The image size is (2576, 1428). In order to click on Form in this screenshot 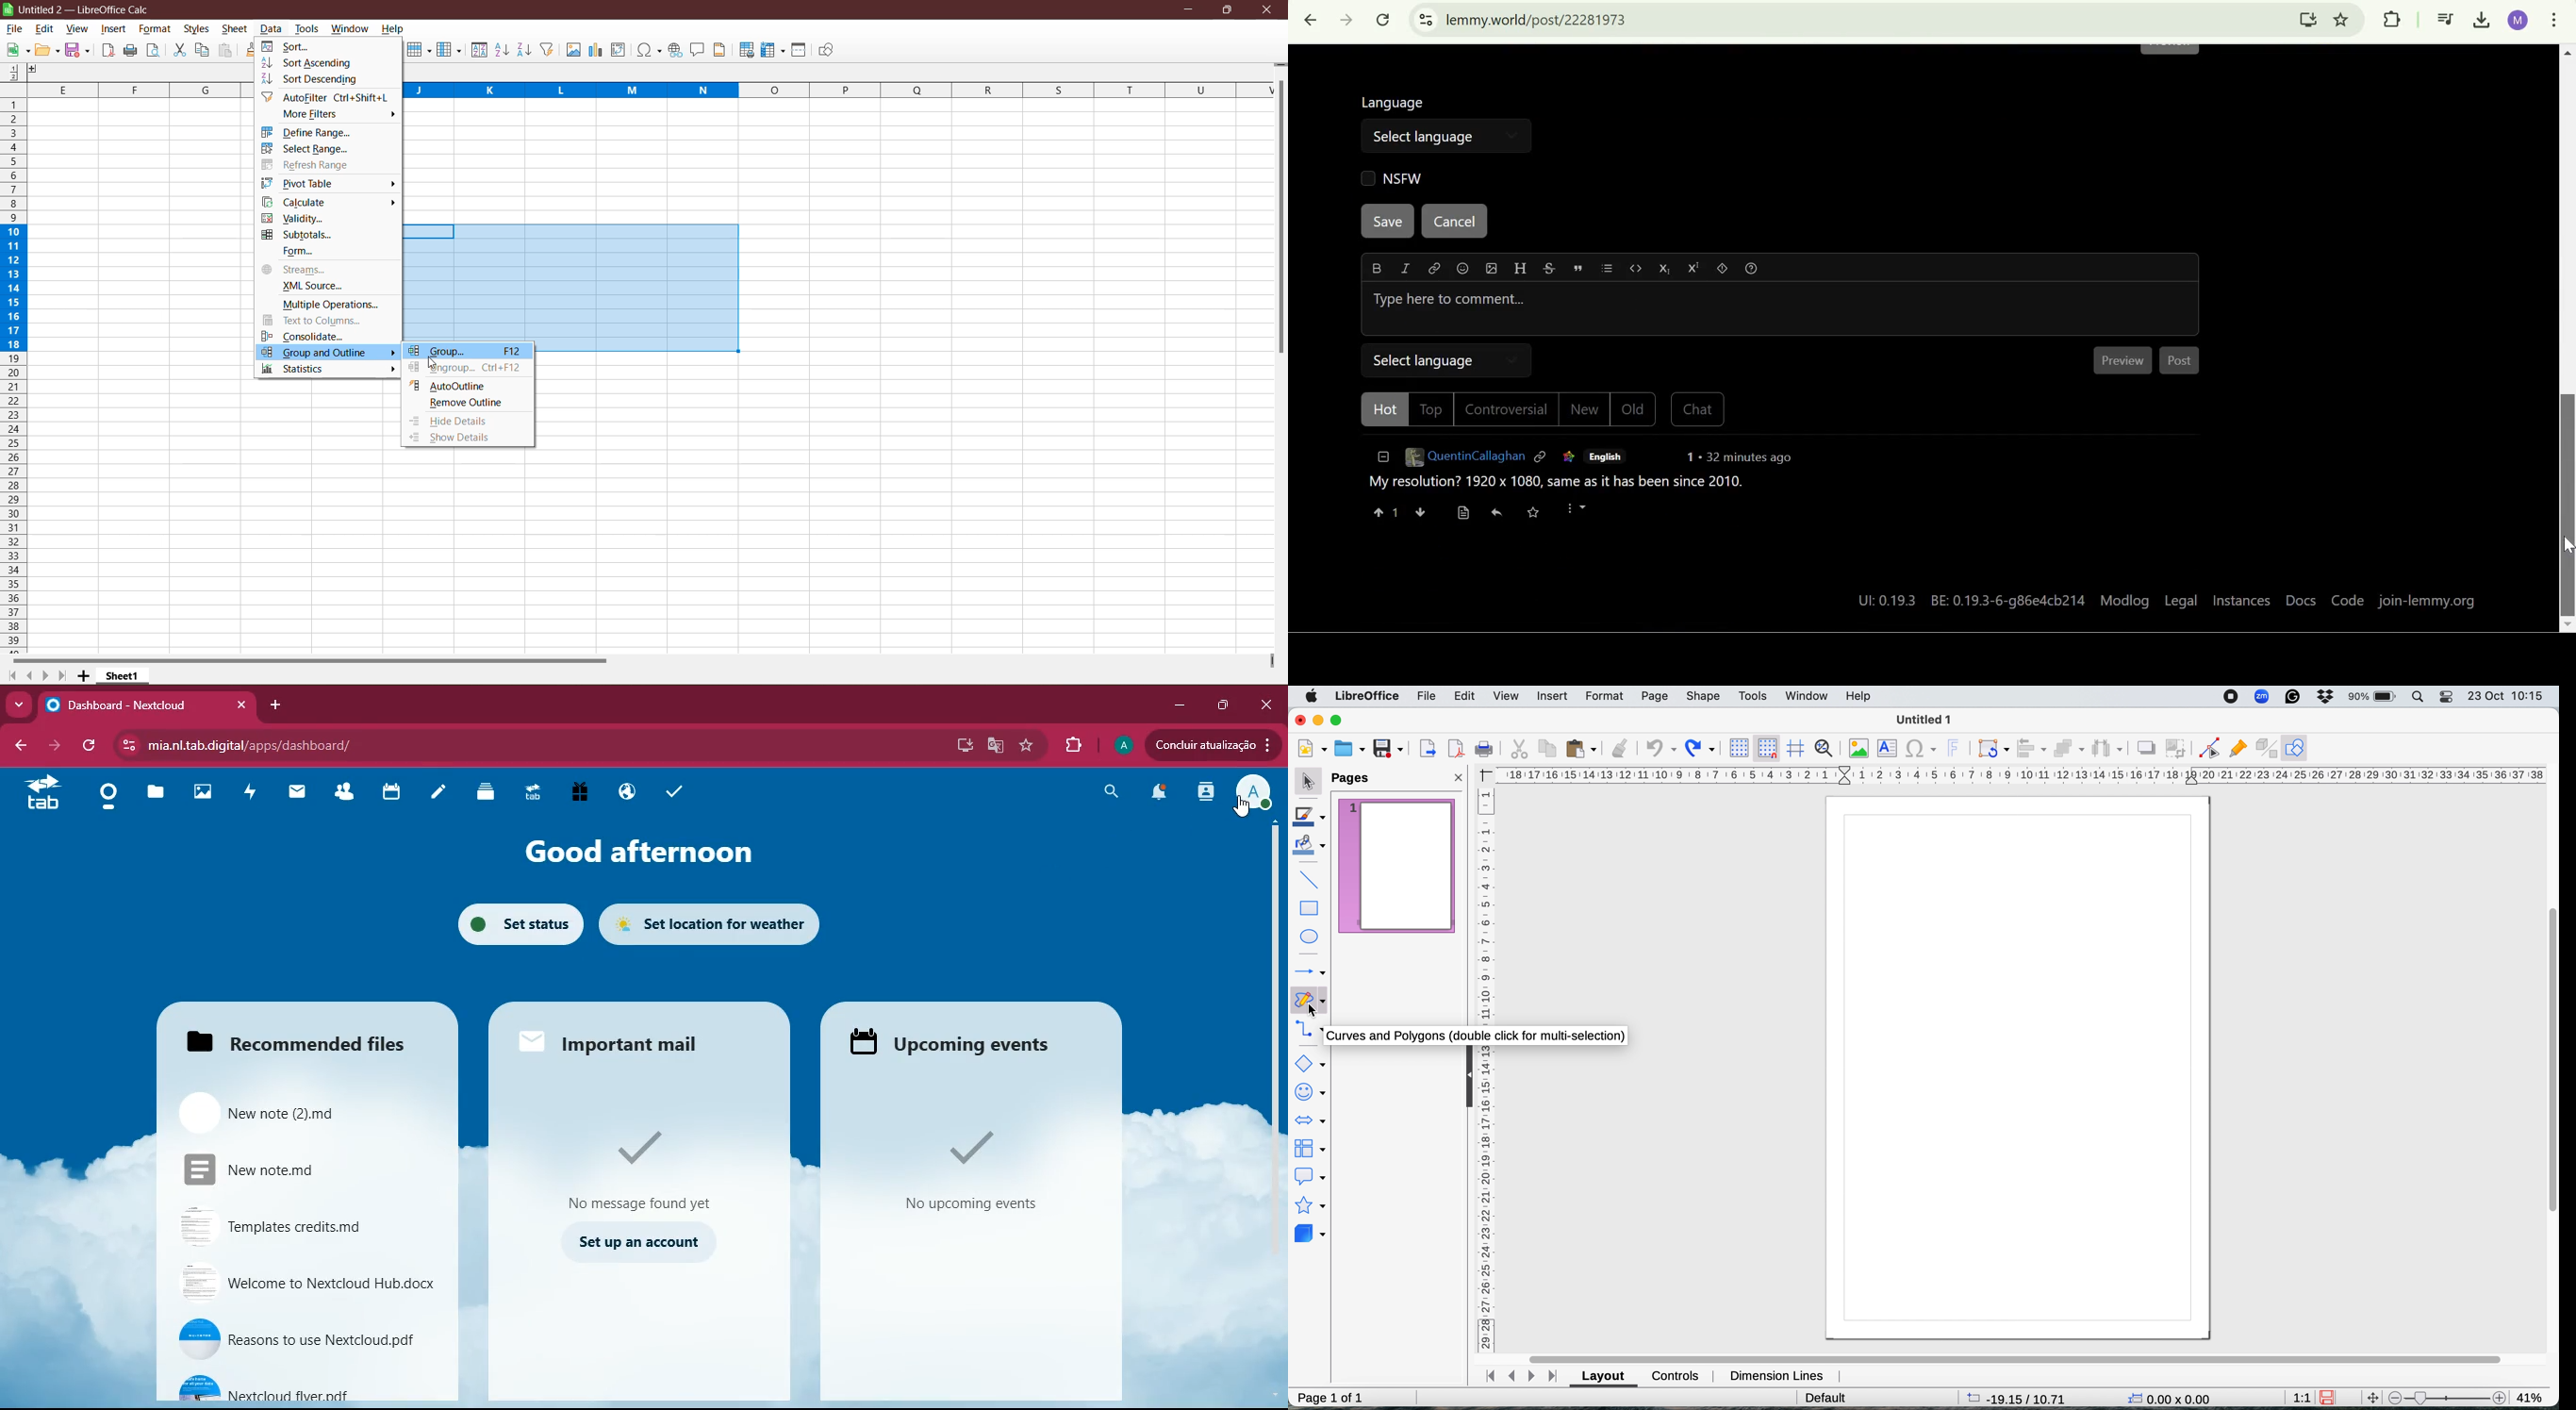, I will do `click(297, 252)`.